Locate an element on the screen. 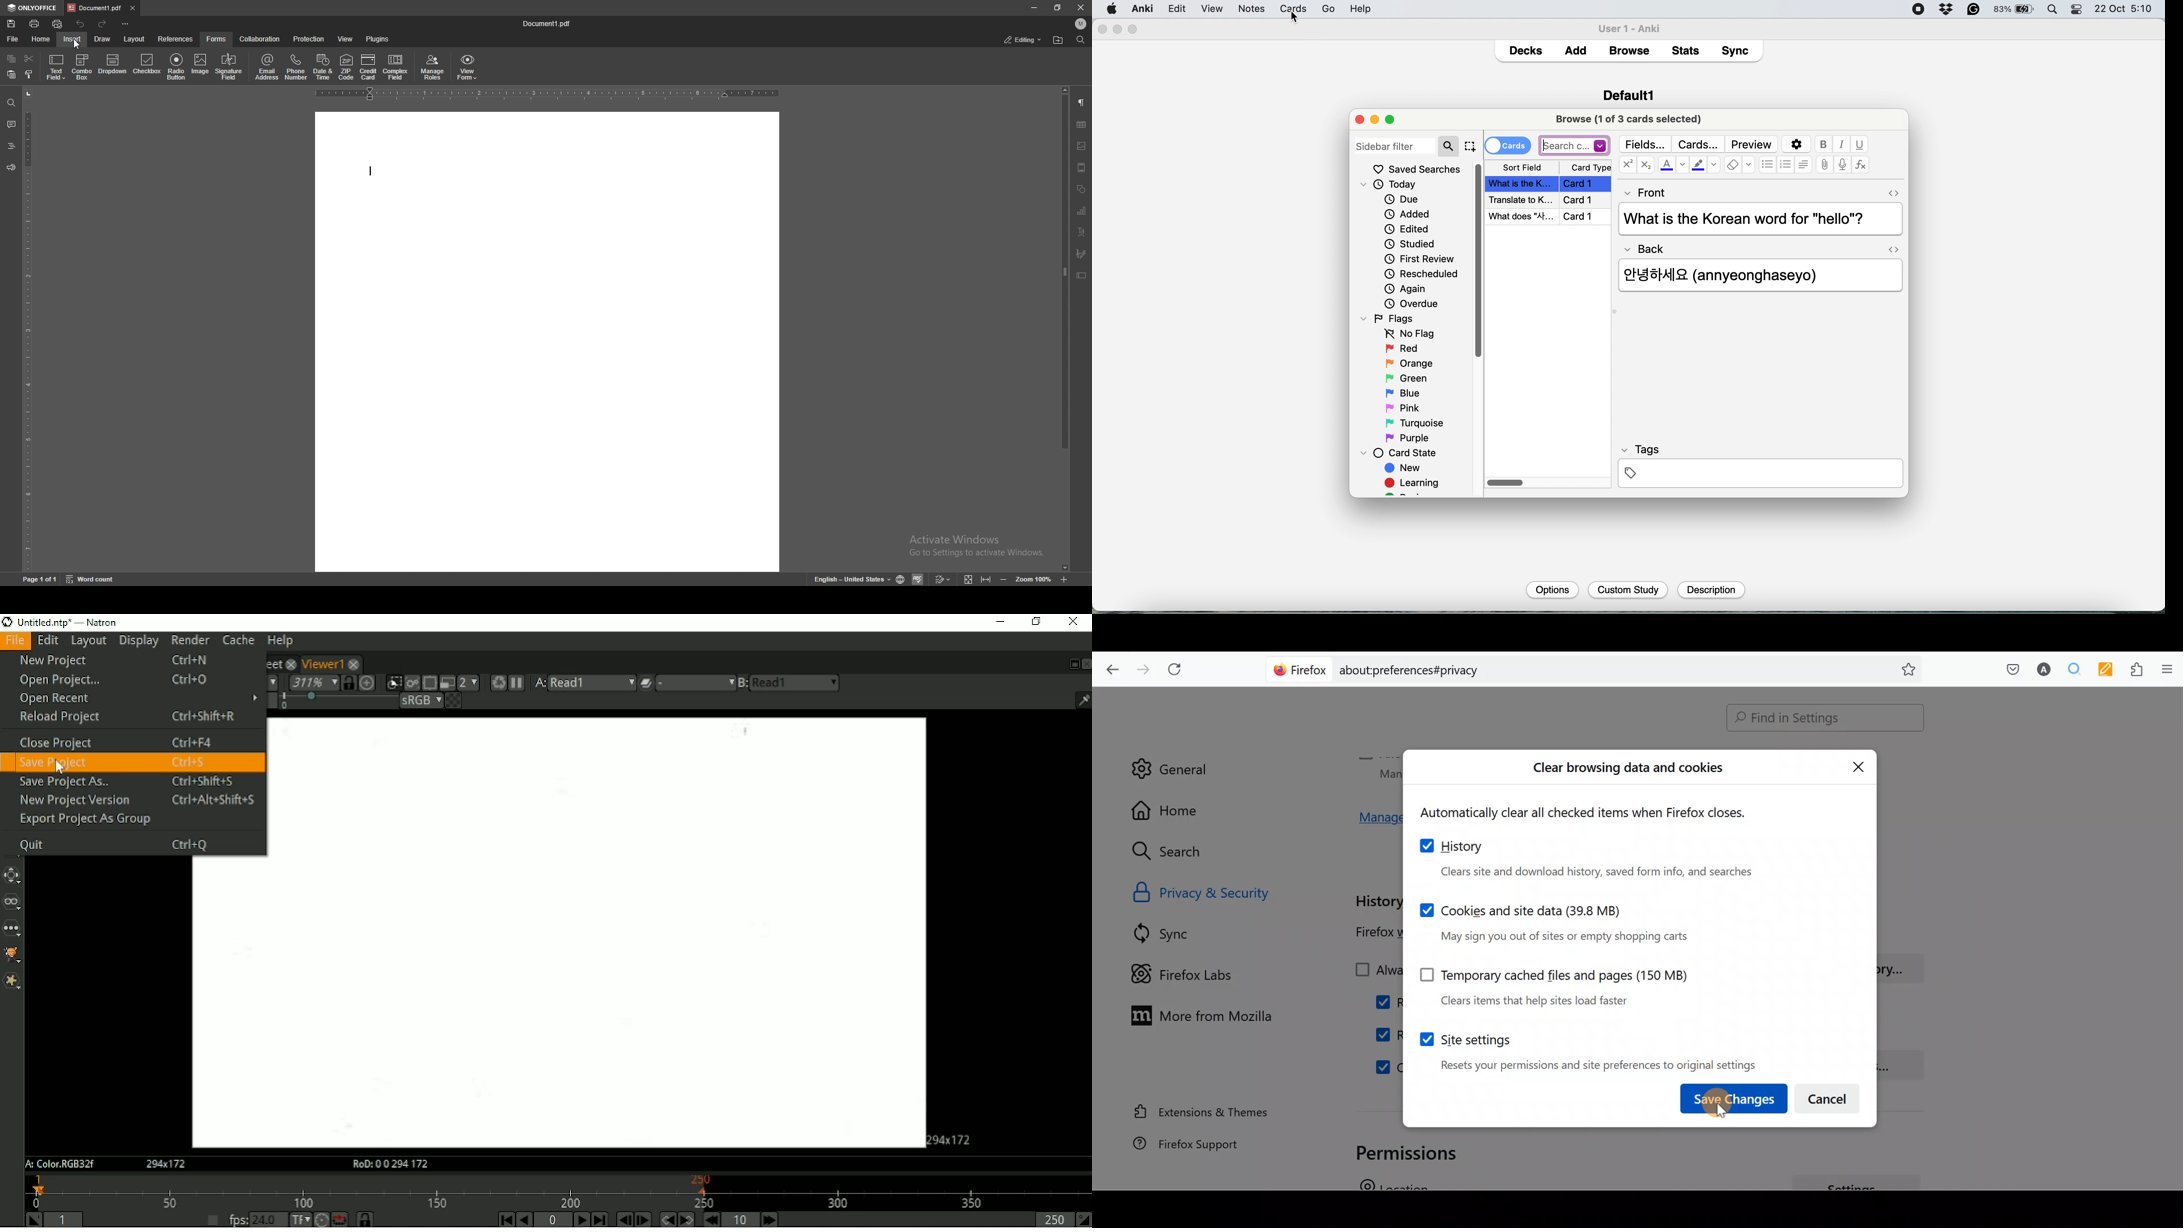 This screenshot has height=1232, width=2184. saved searches is located at coordinates (1417, 169).